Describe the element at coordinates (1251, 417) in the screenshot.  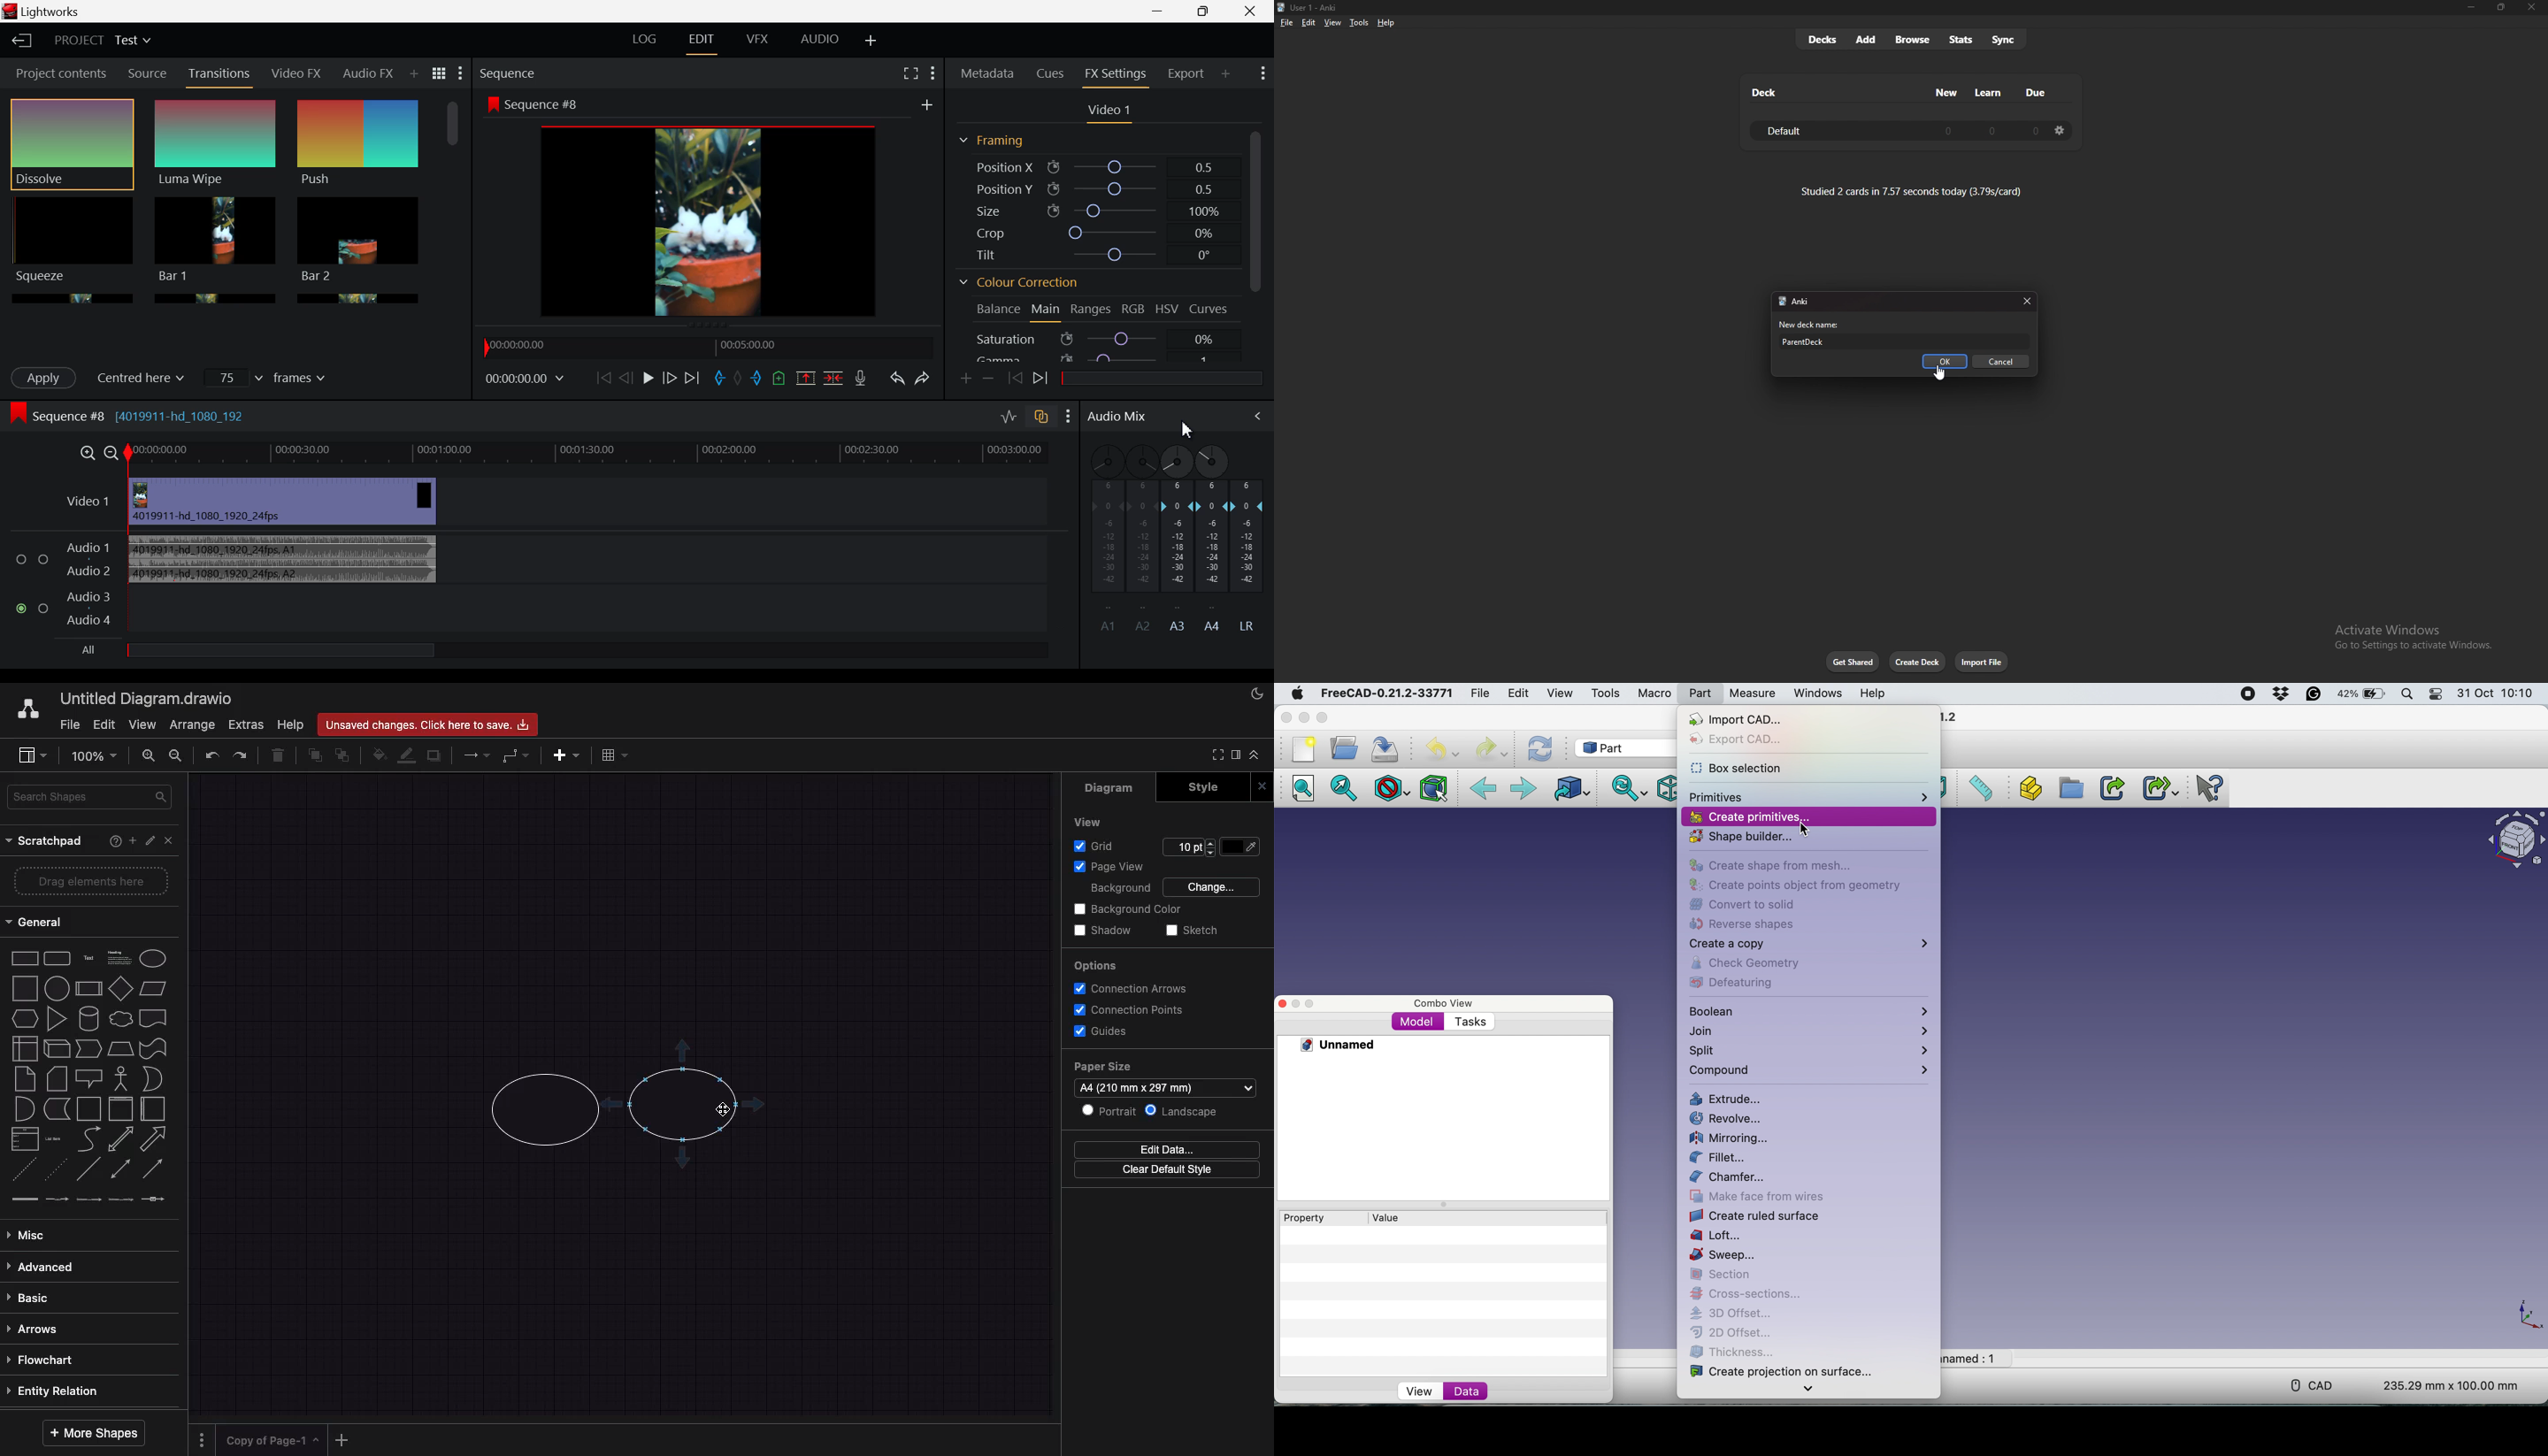
I see `Cursor on Audio Mix` at that location.